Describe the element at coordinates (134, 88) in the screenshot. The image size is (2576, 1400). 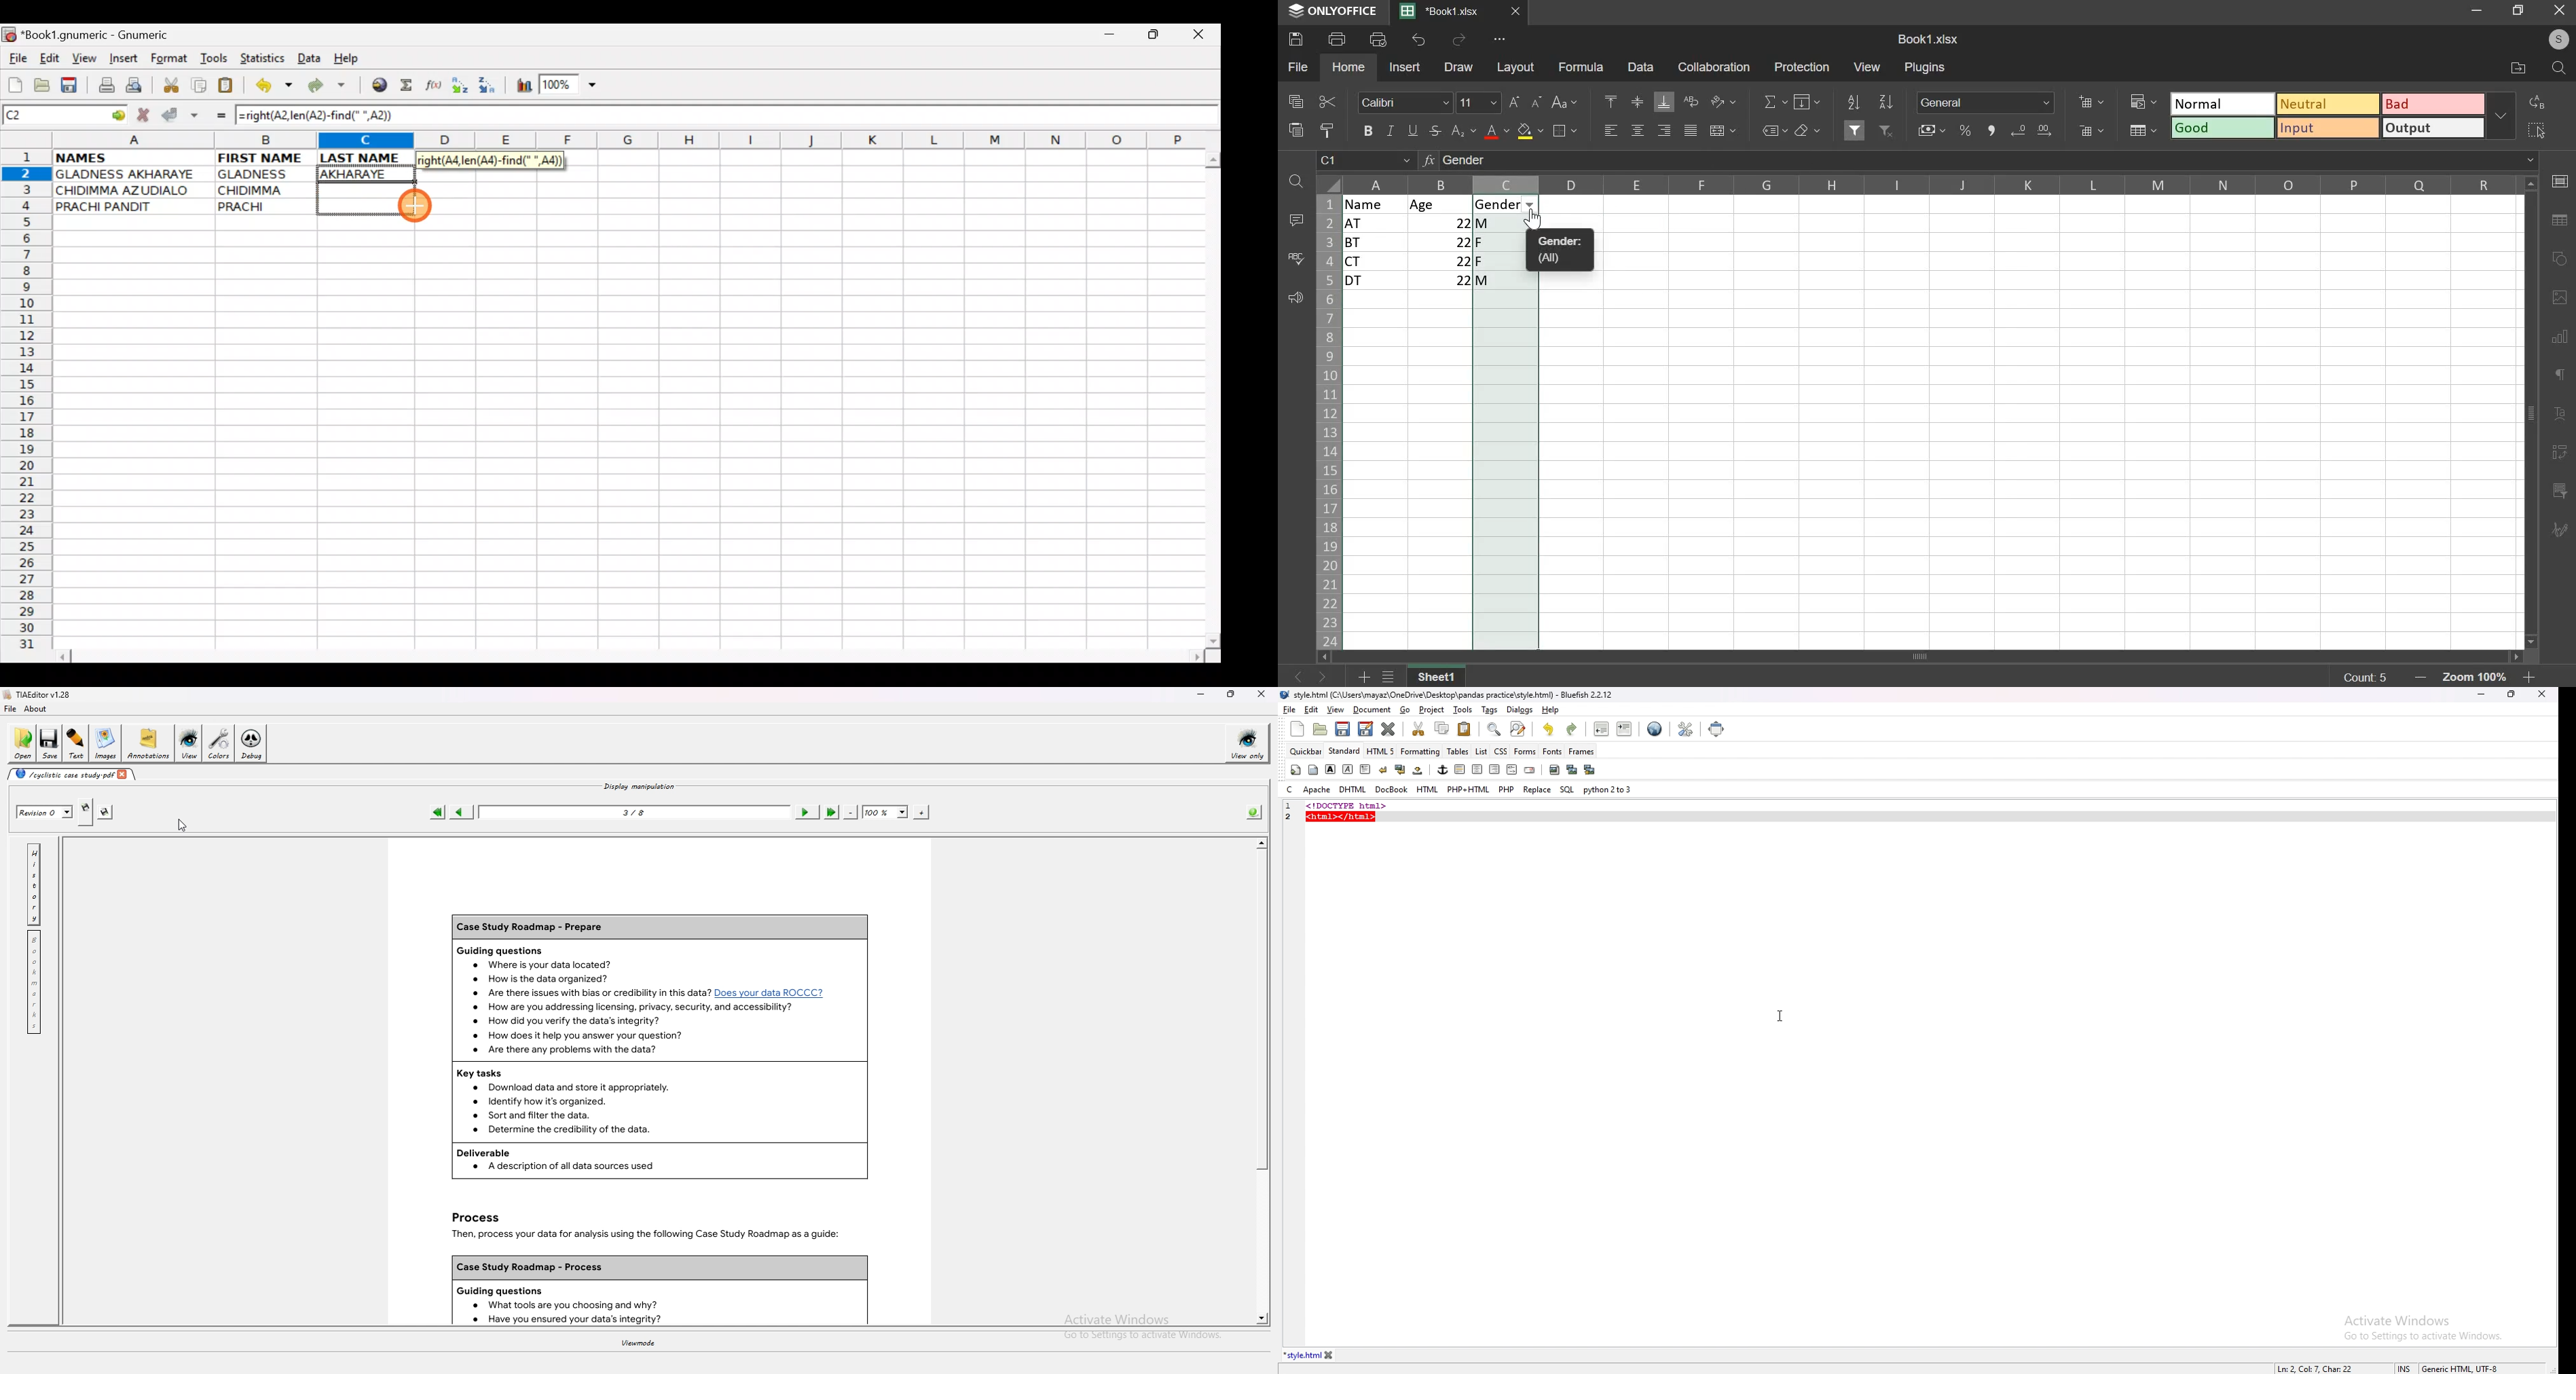
I see `Print preview` at that location.